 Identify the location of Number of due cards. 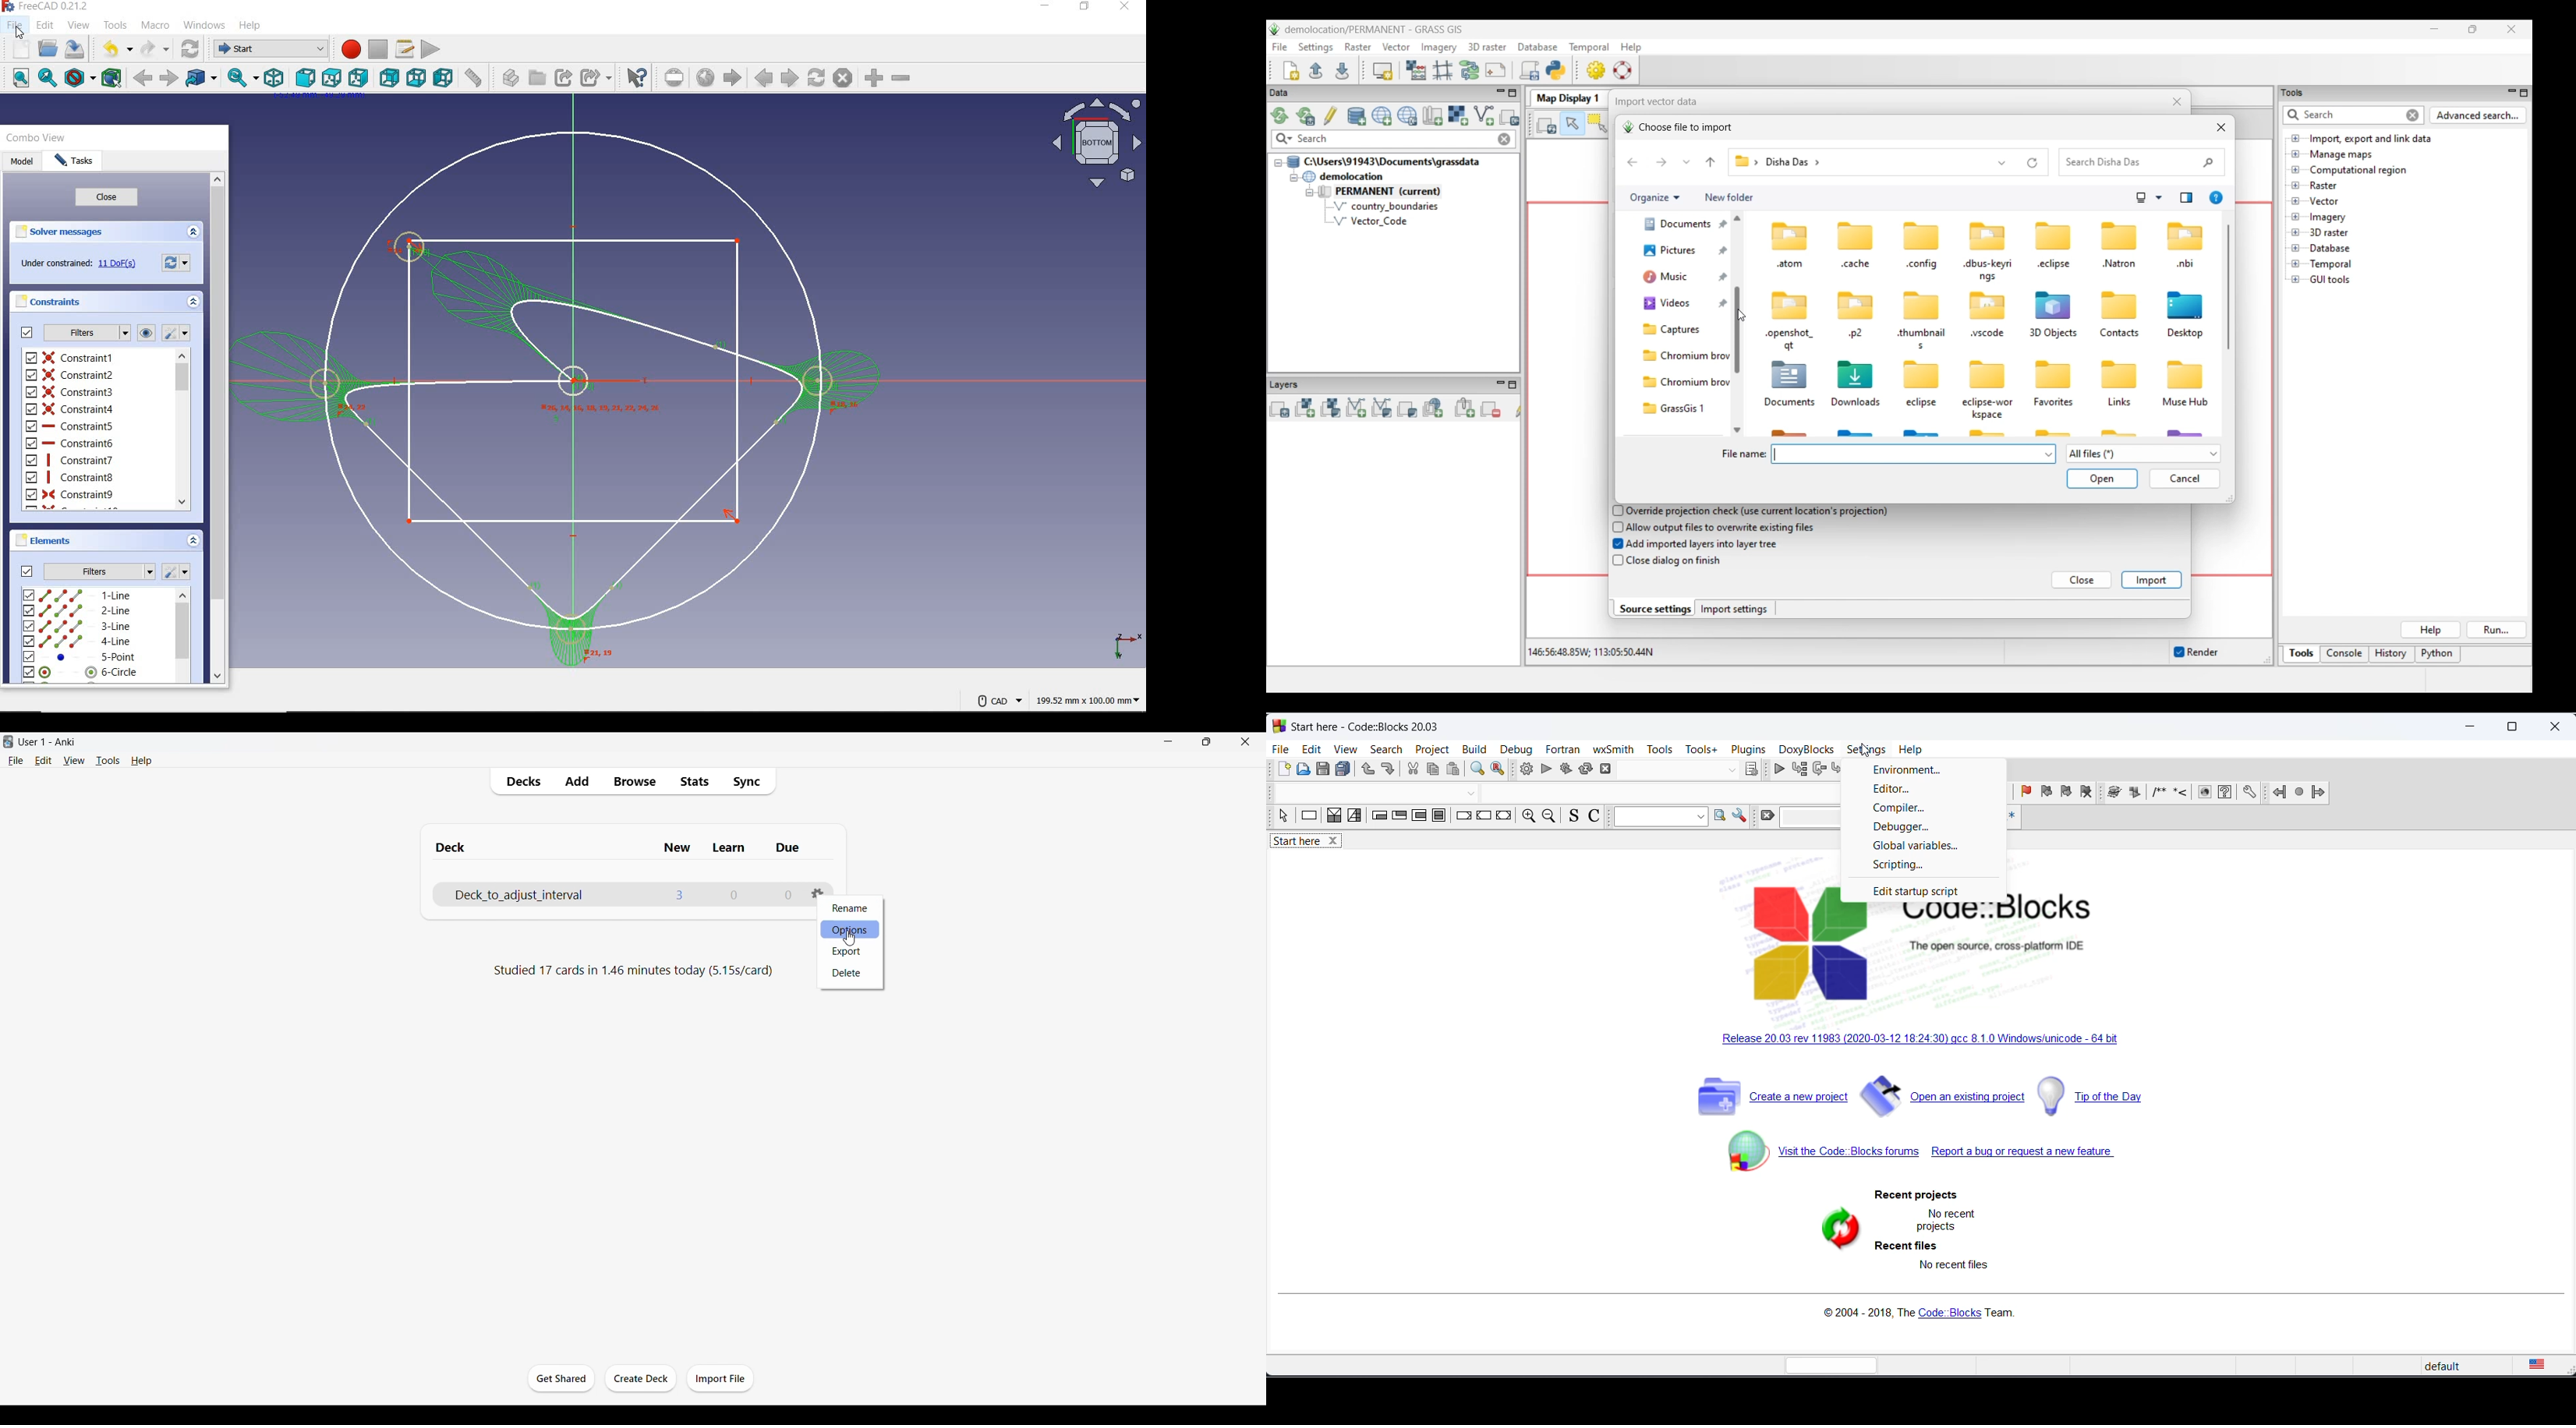
(789, 894).